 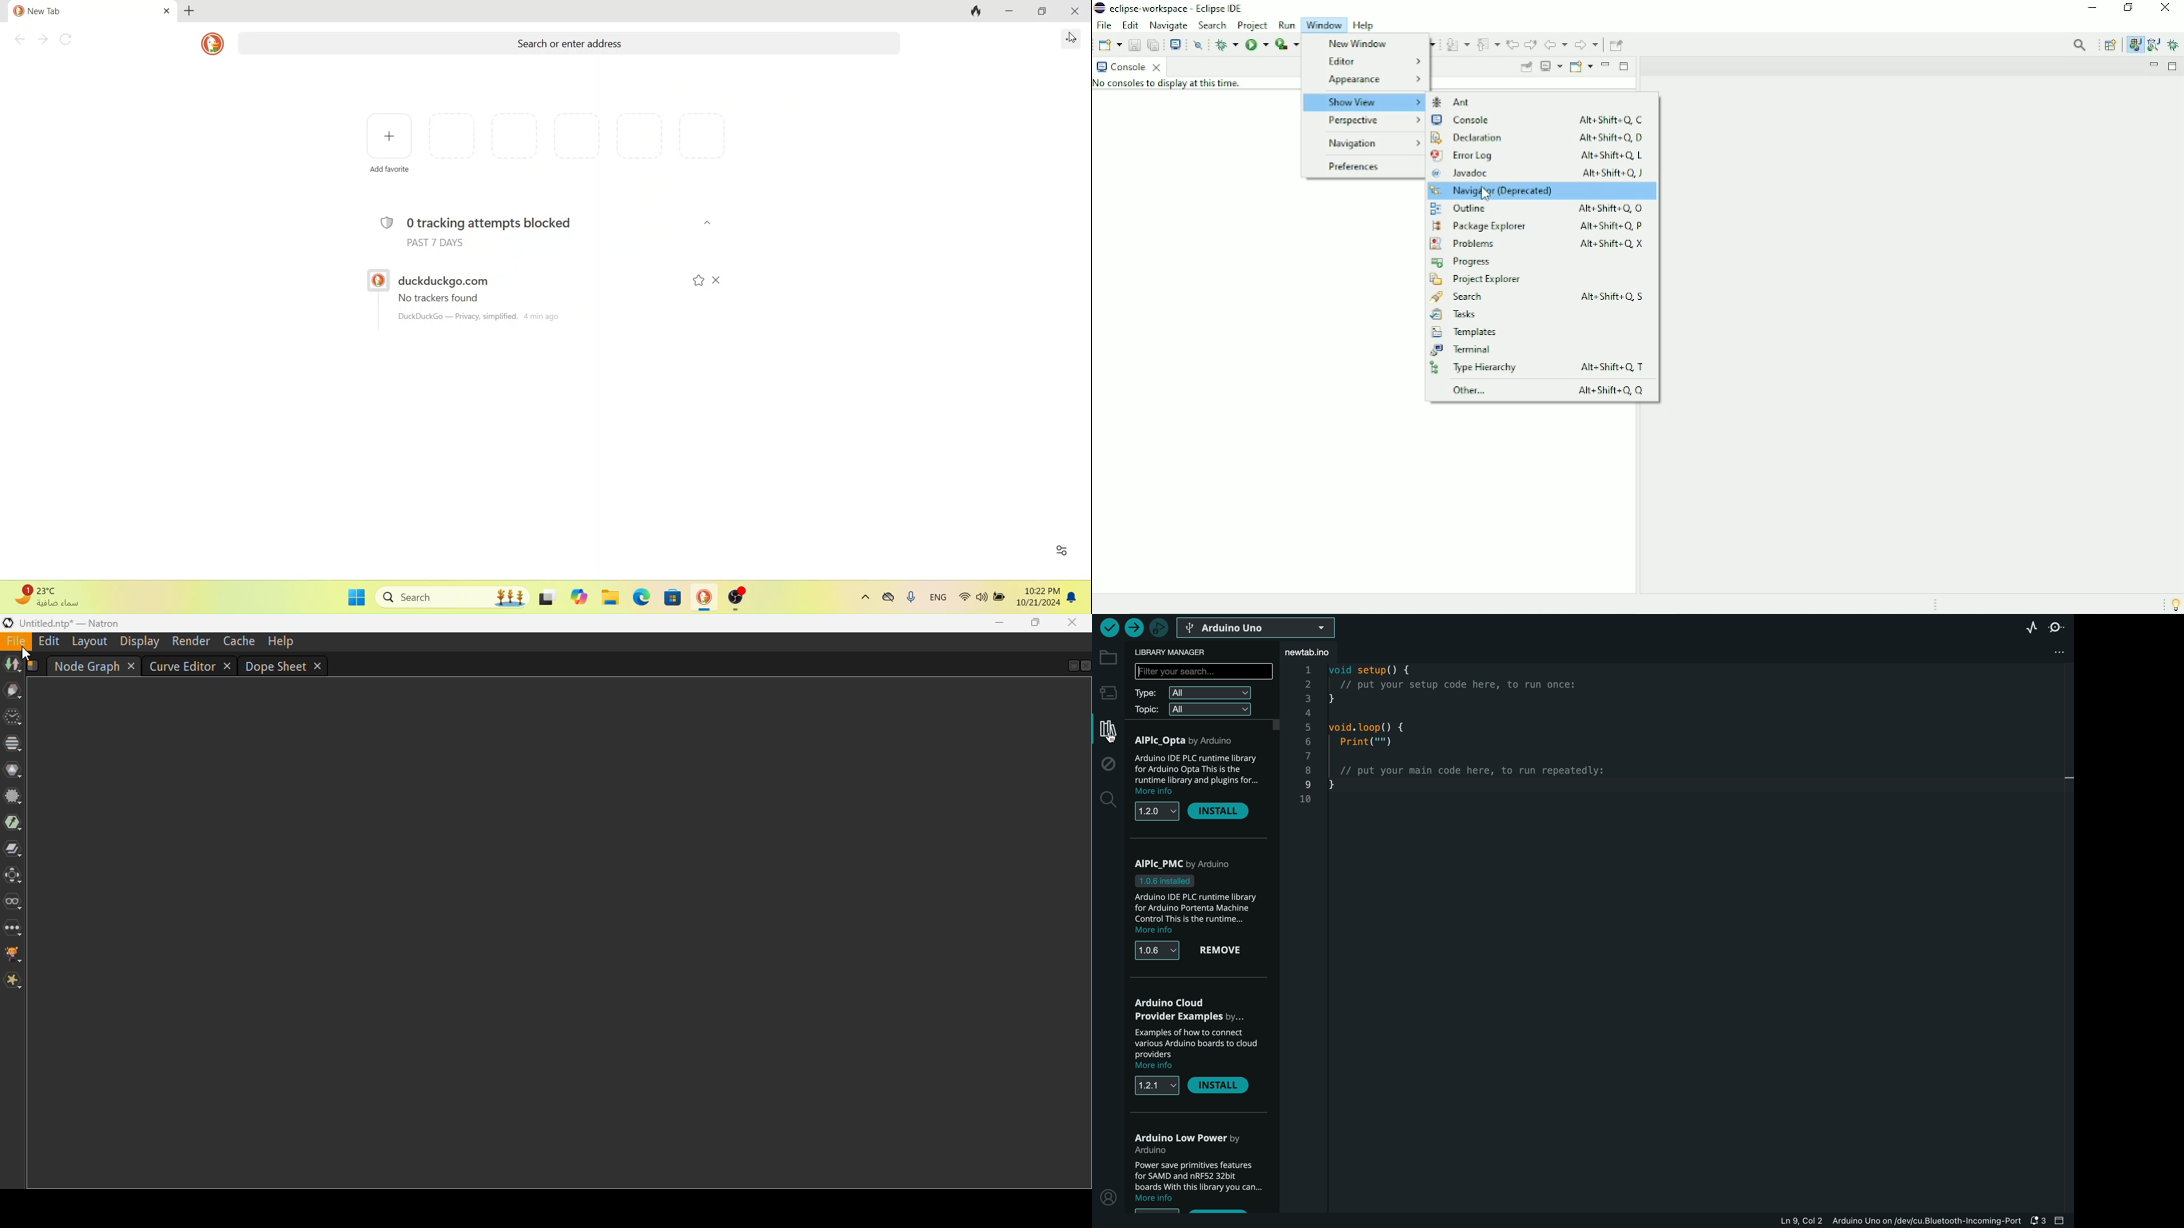 I want to click on Java, so click(x=2135, y=45).